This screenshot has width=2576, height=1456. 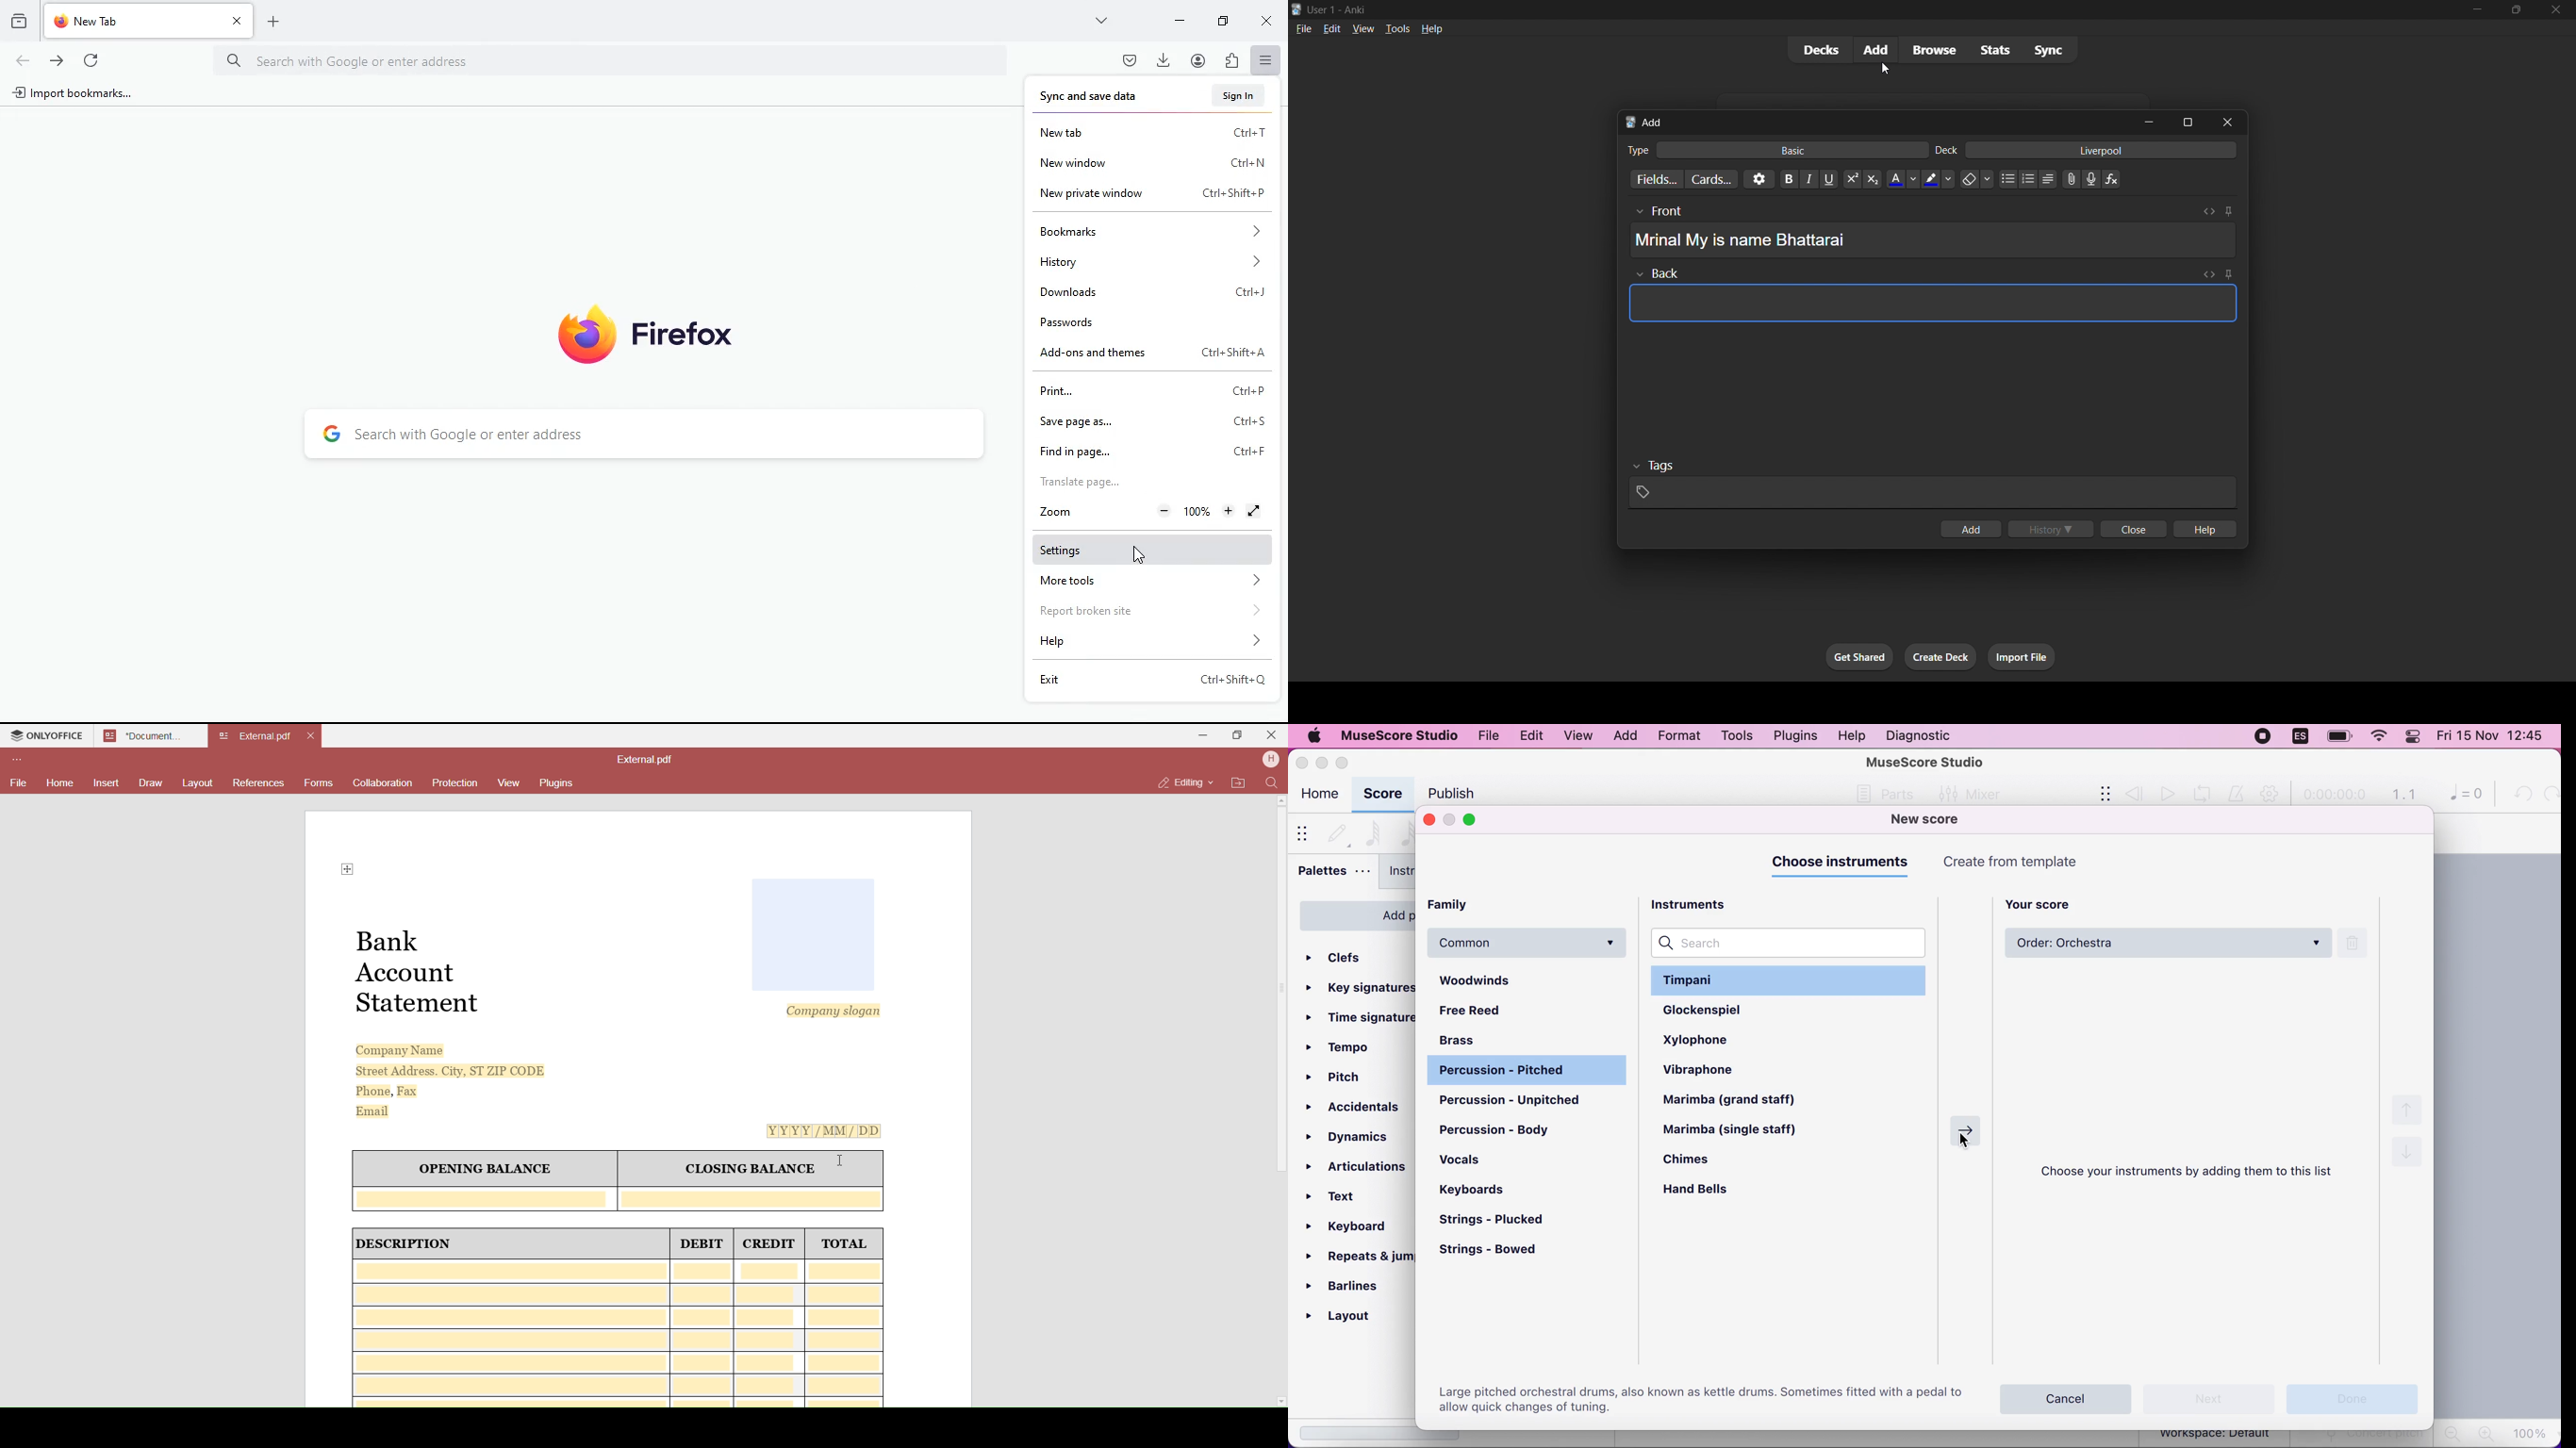 What do you see at coordinates (2133, 528) in the screenshot?
I see `close` at bounding box center [2133, 528].